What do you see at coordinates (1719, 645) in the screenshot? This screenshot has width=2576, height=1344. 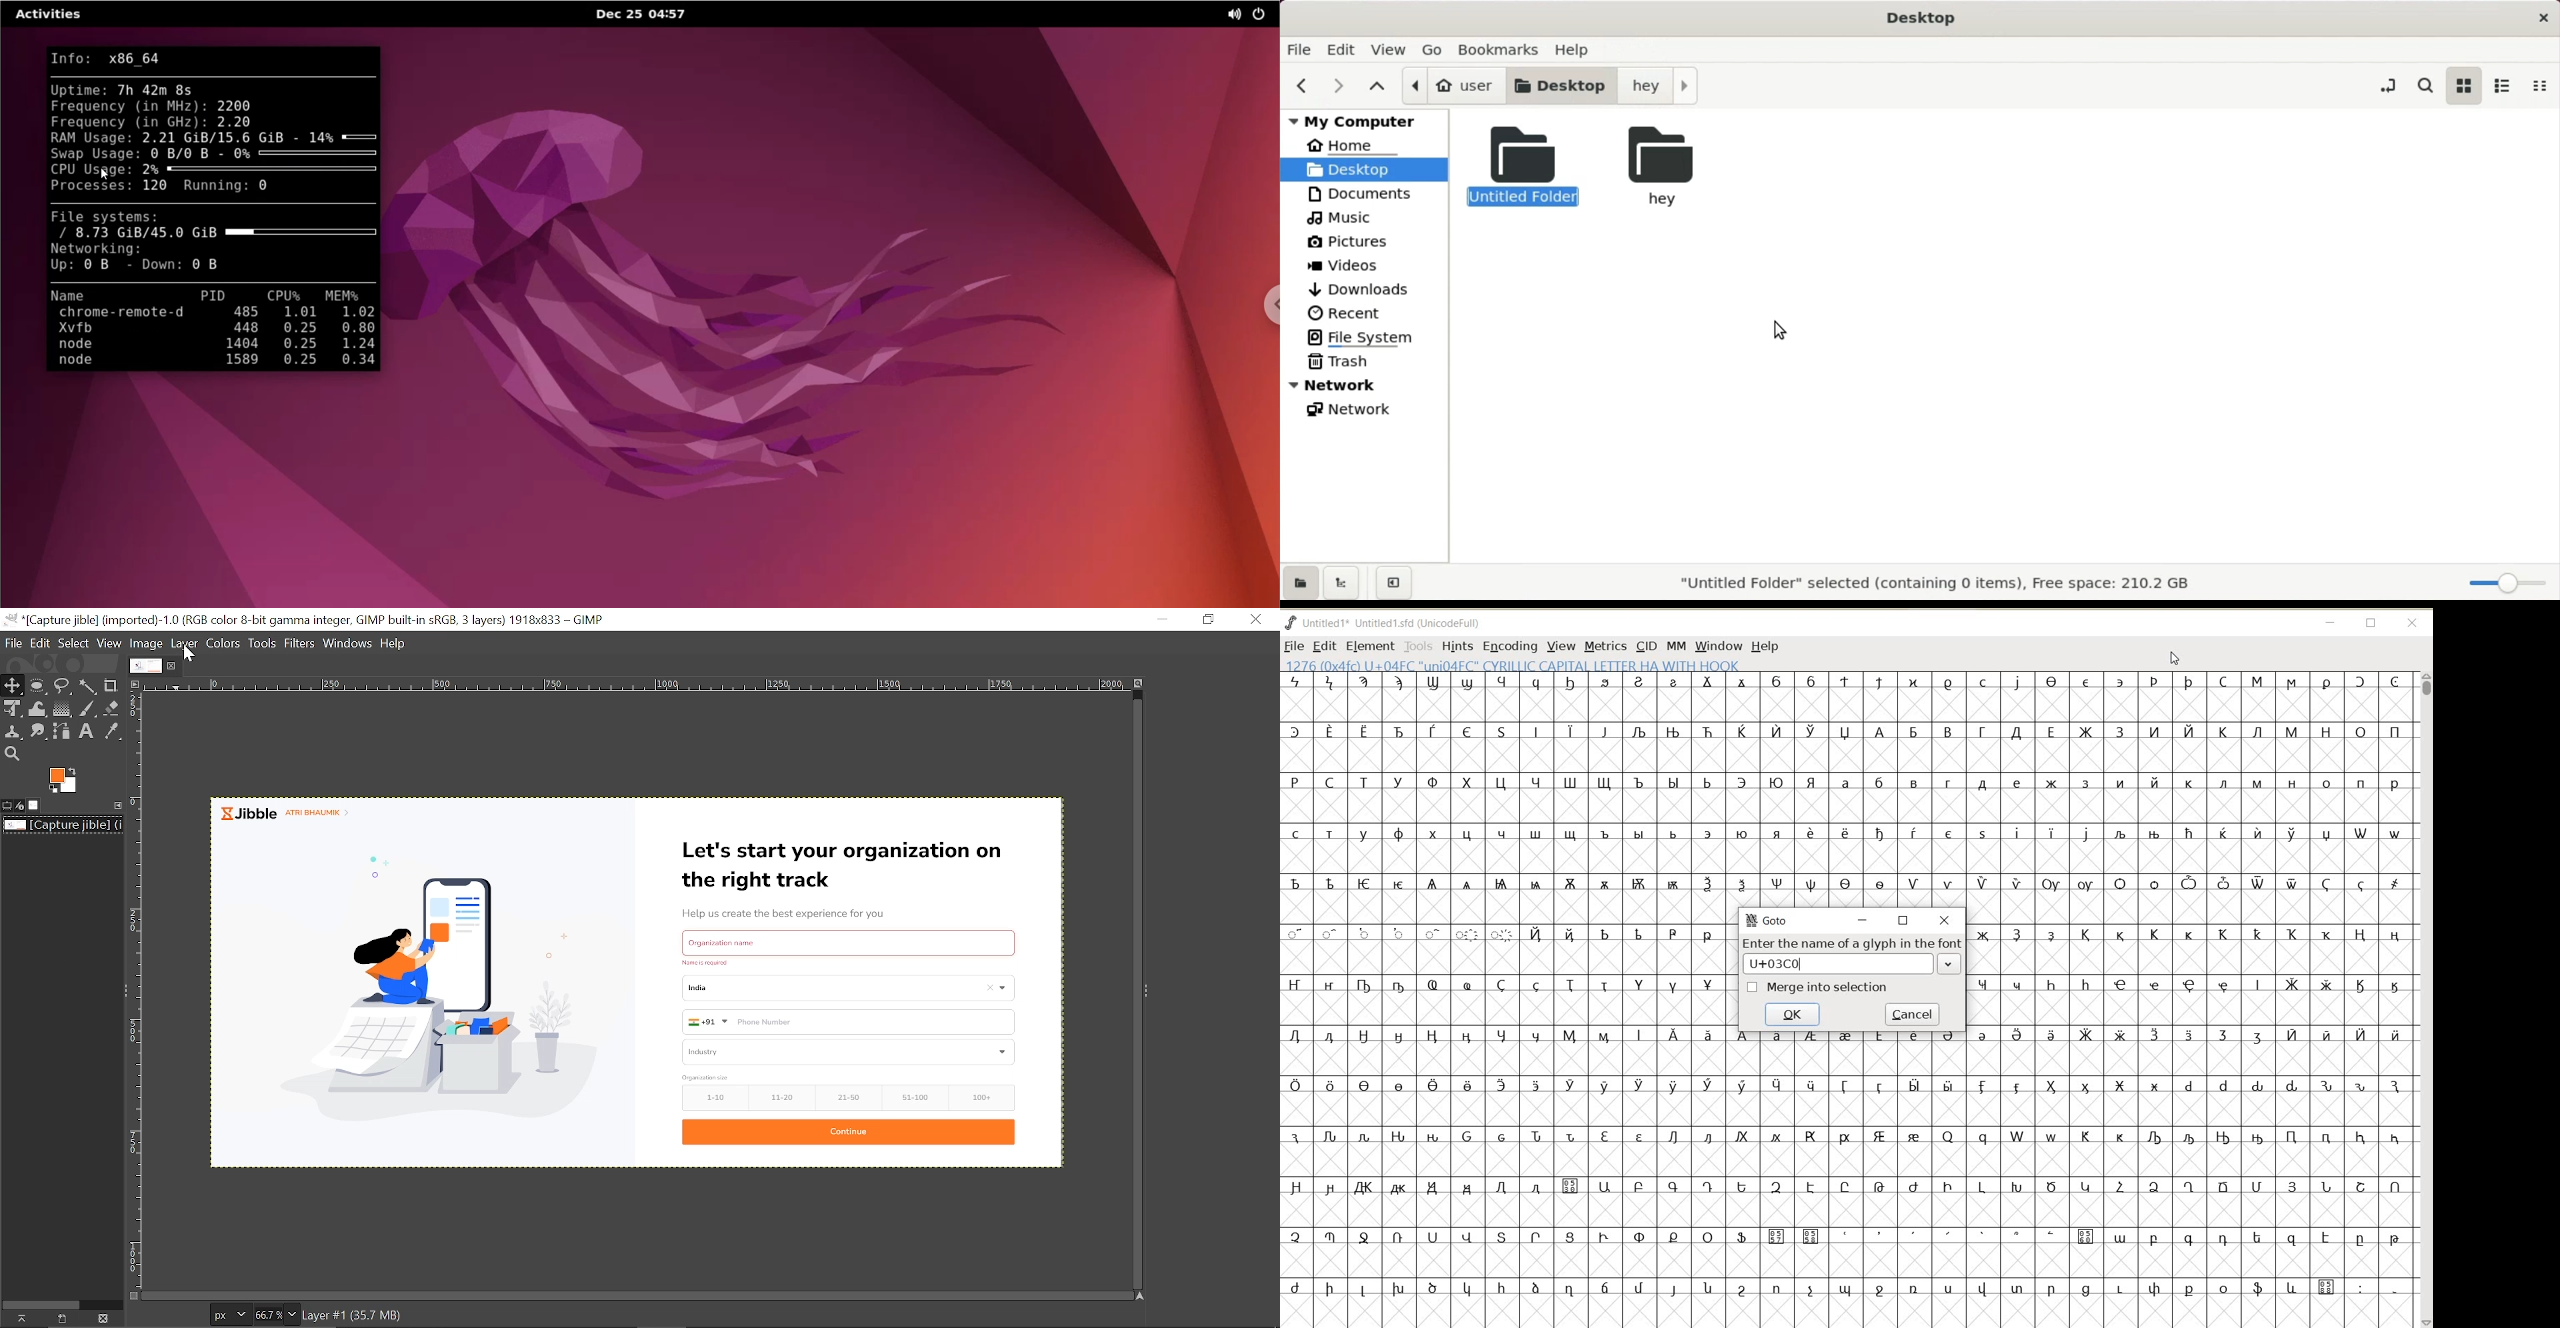 I see `WINDOW` at bounding box center [1719, 645].